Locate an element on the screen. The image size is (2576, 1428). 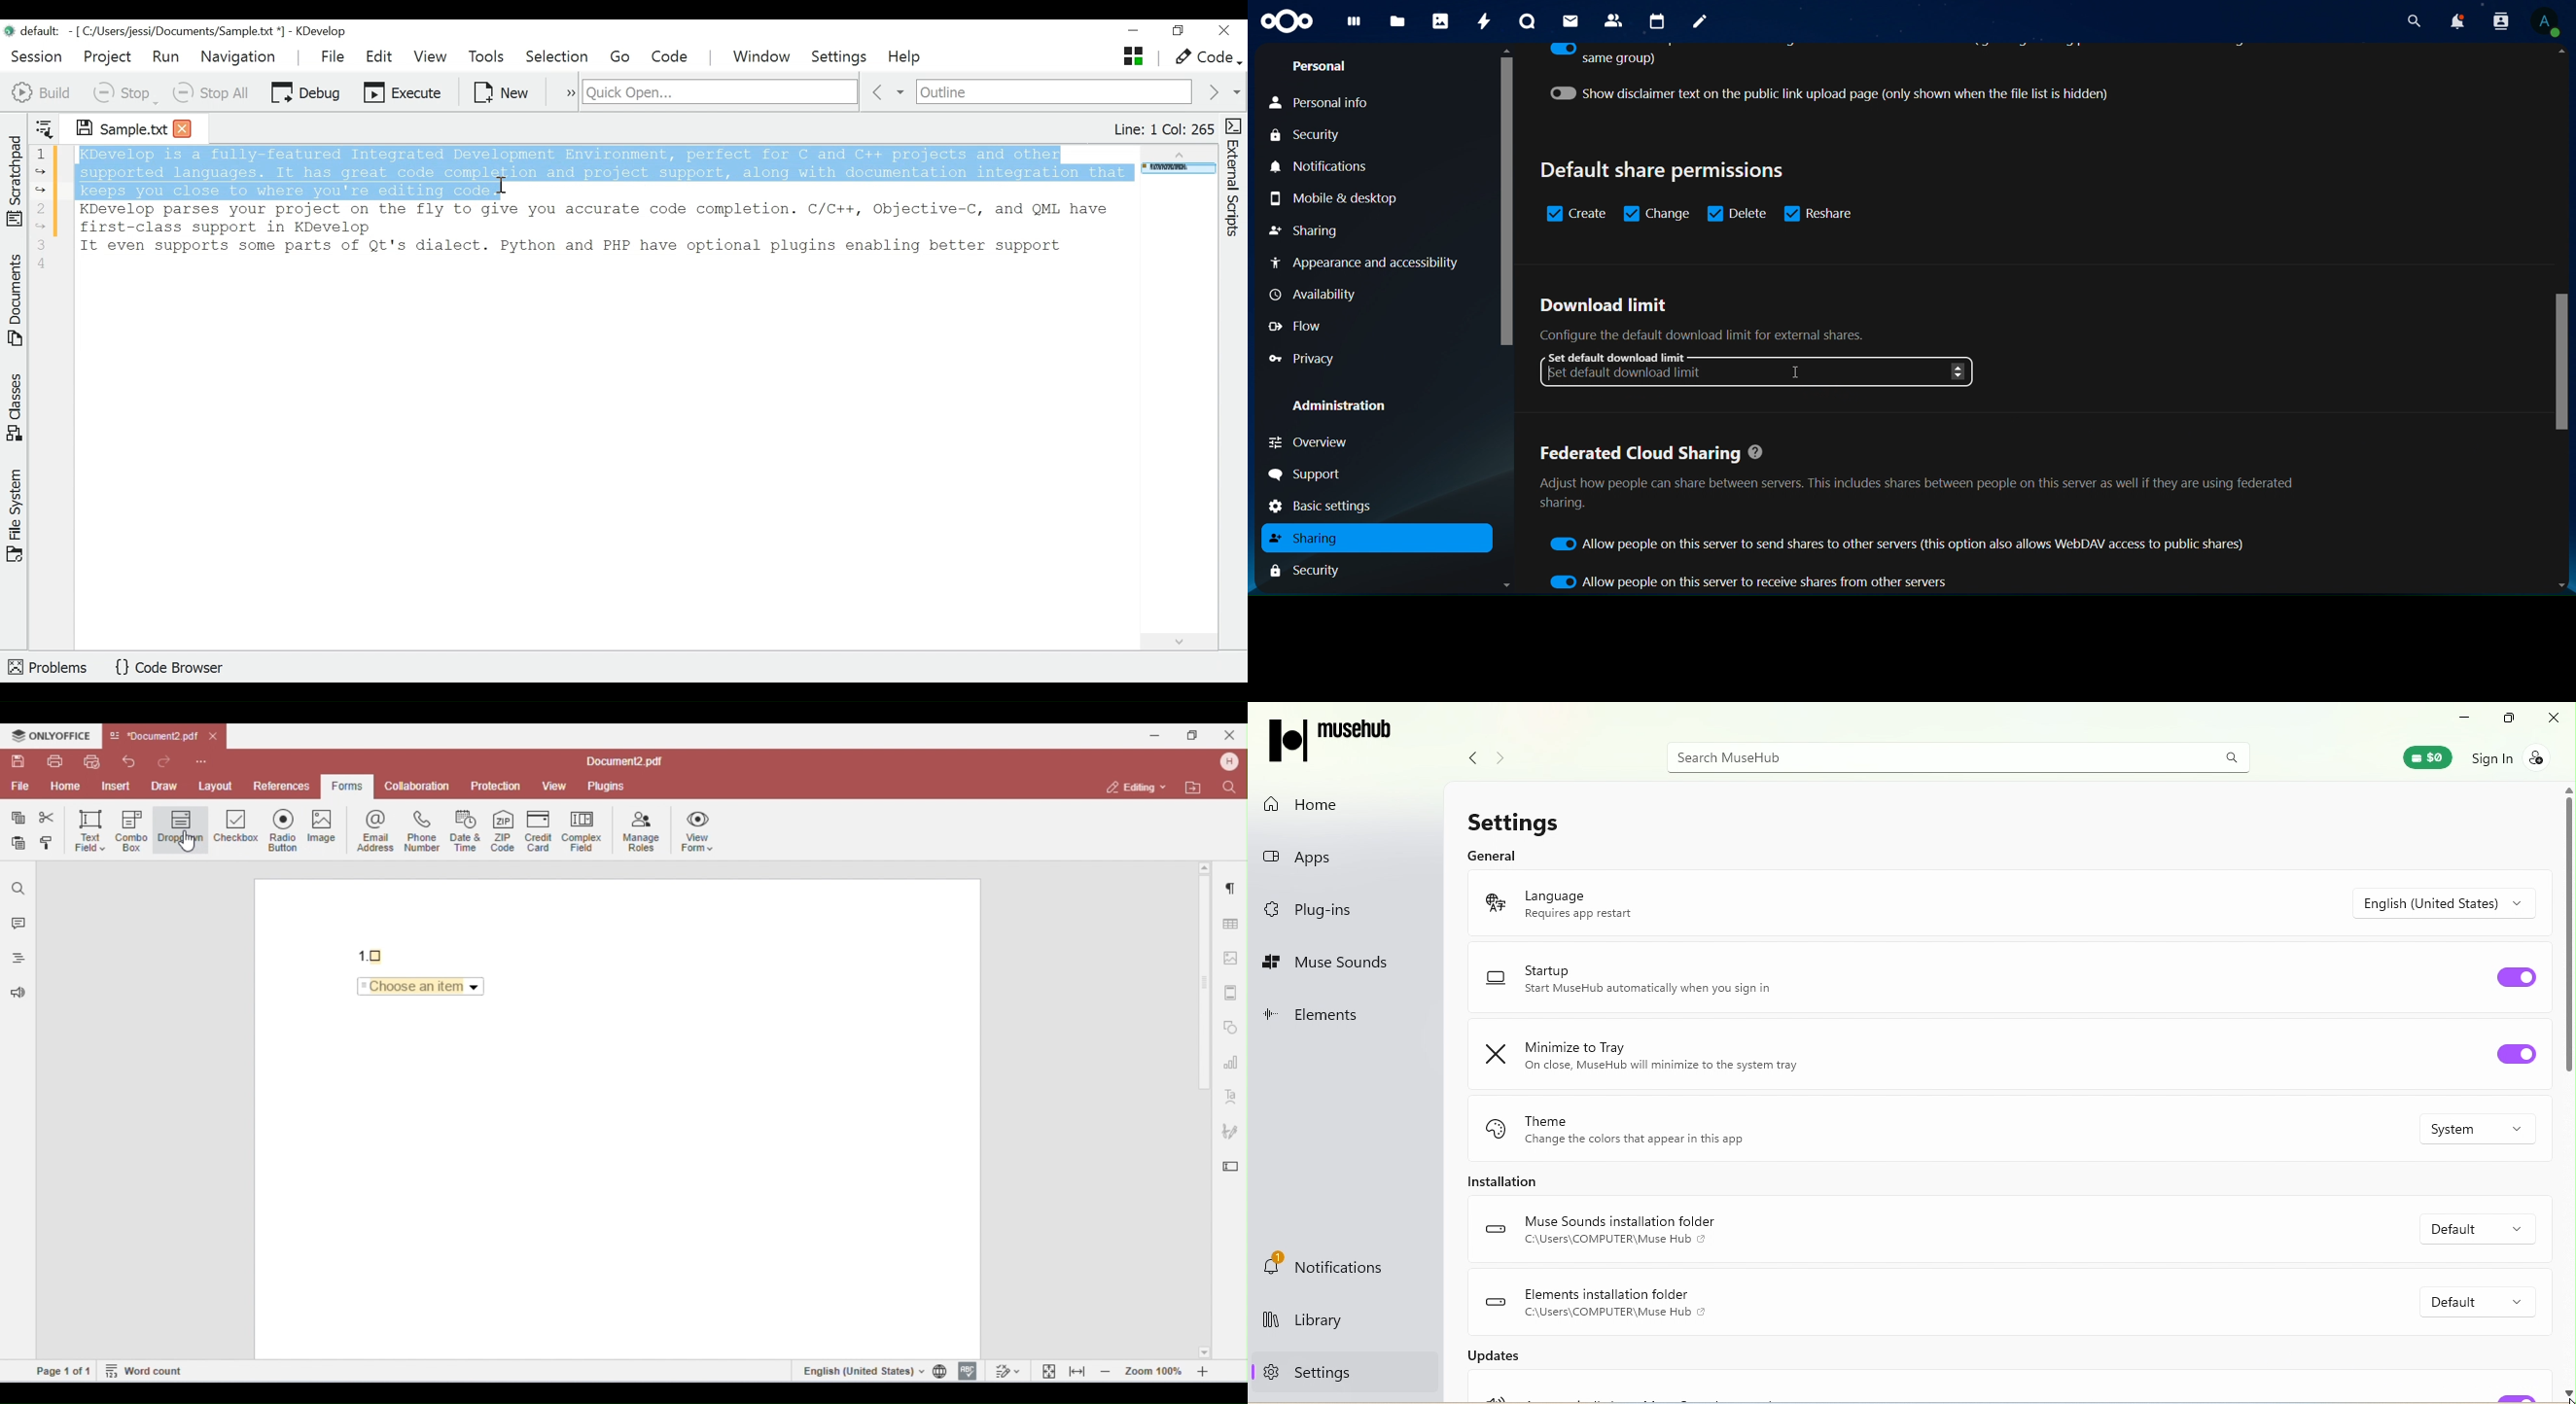
delete is located at coordinates (1737, 212).